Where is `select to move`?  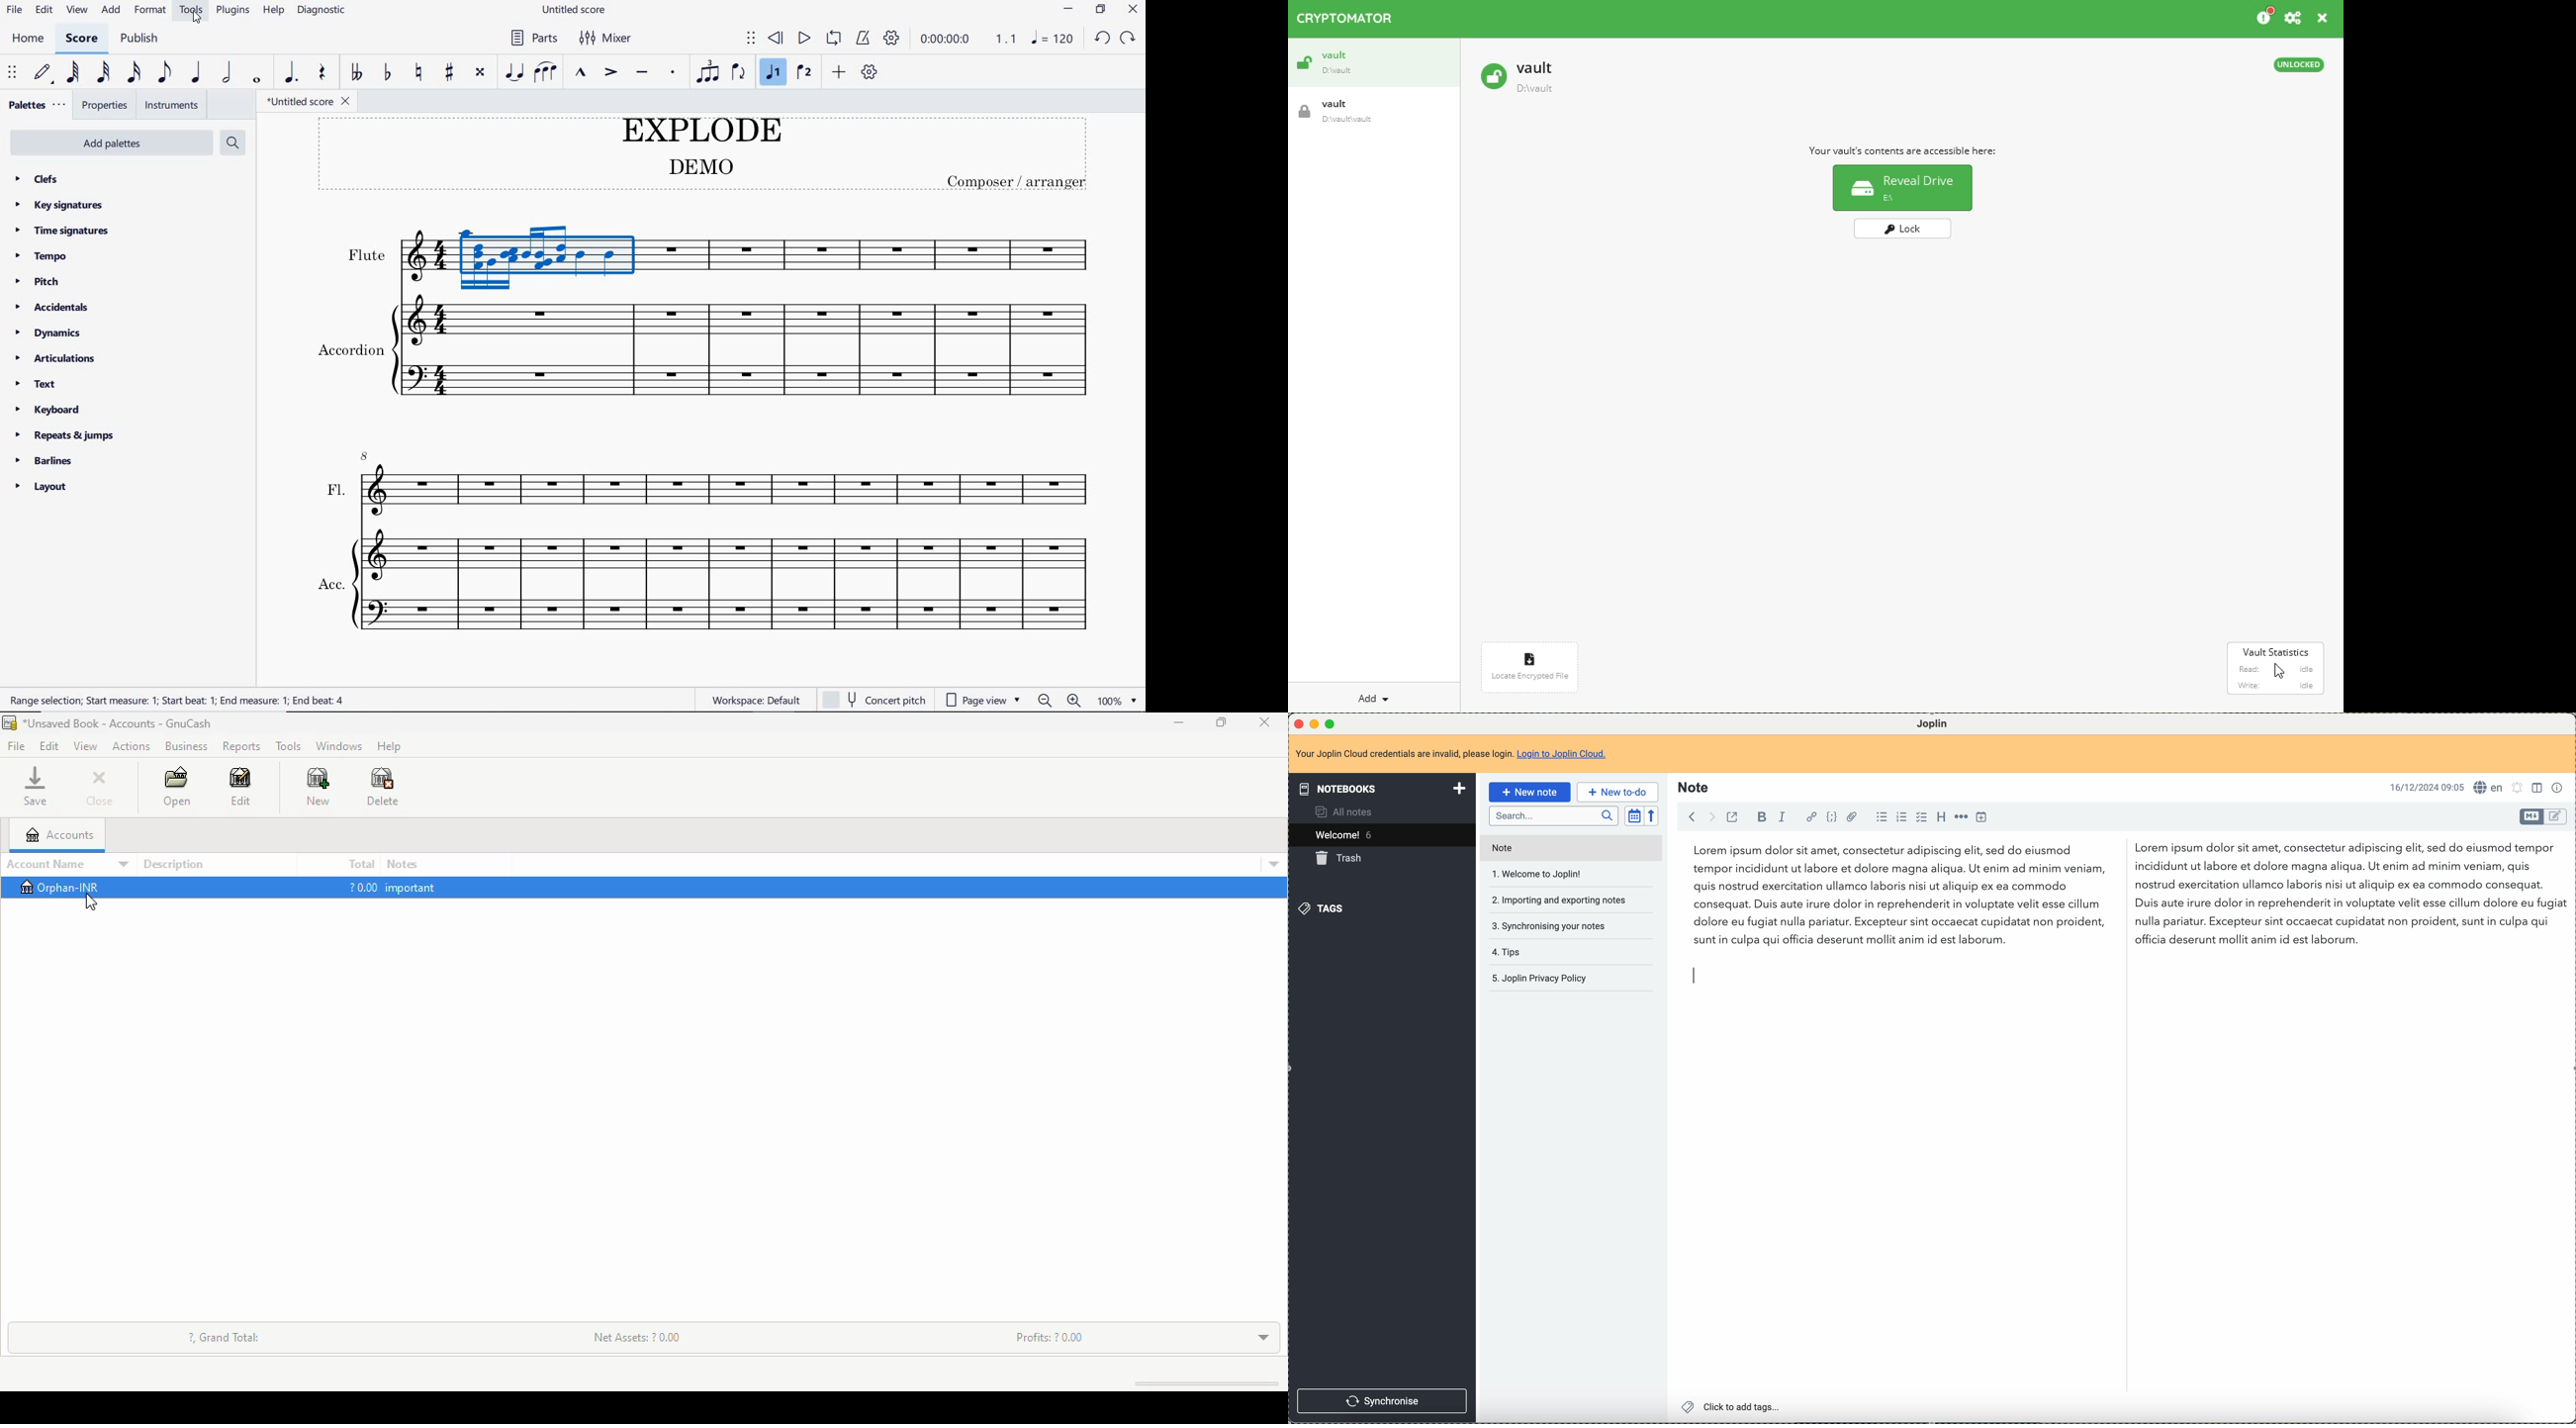 select to move is located at coordinates (12, 74).